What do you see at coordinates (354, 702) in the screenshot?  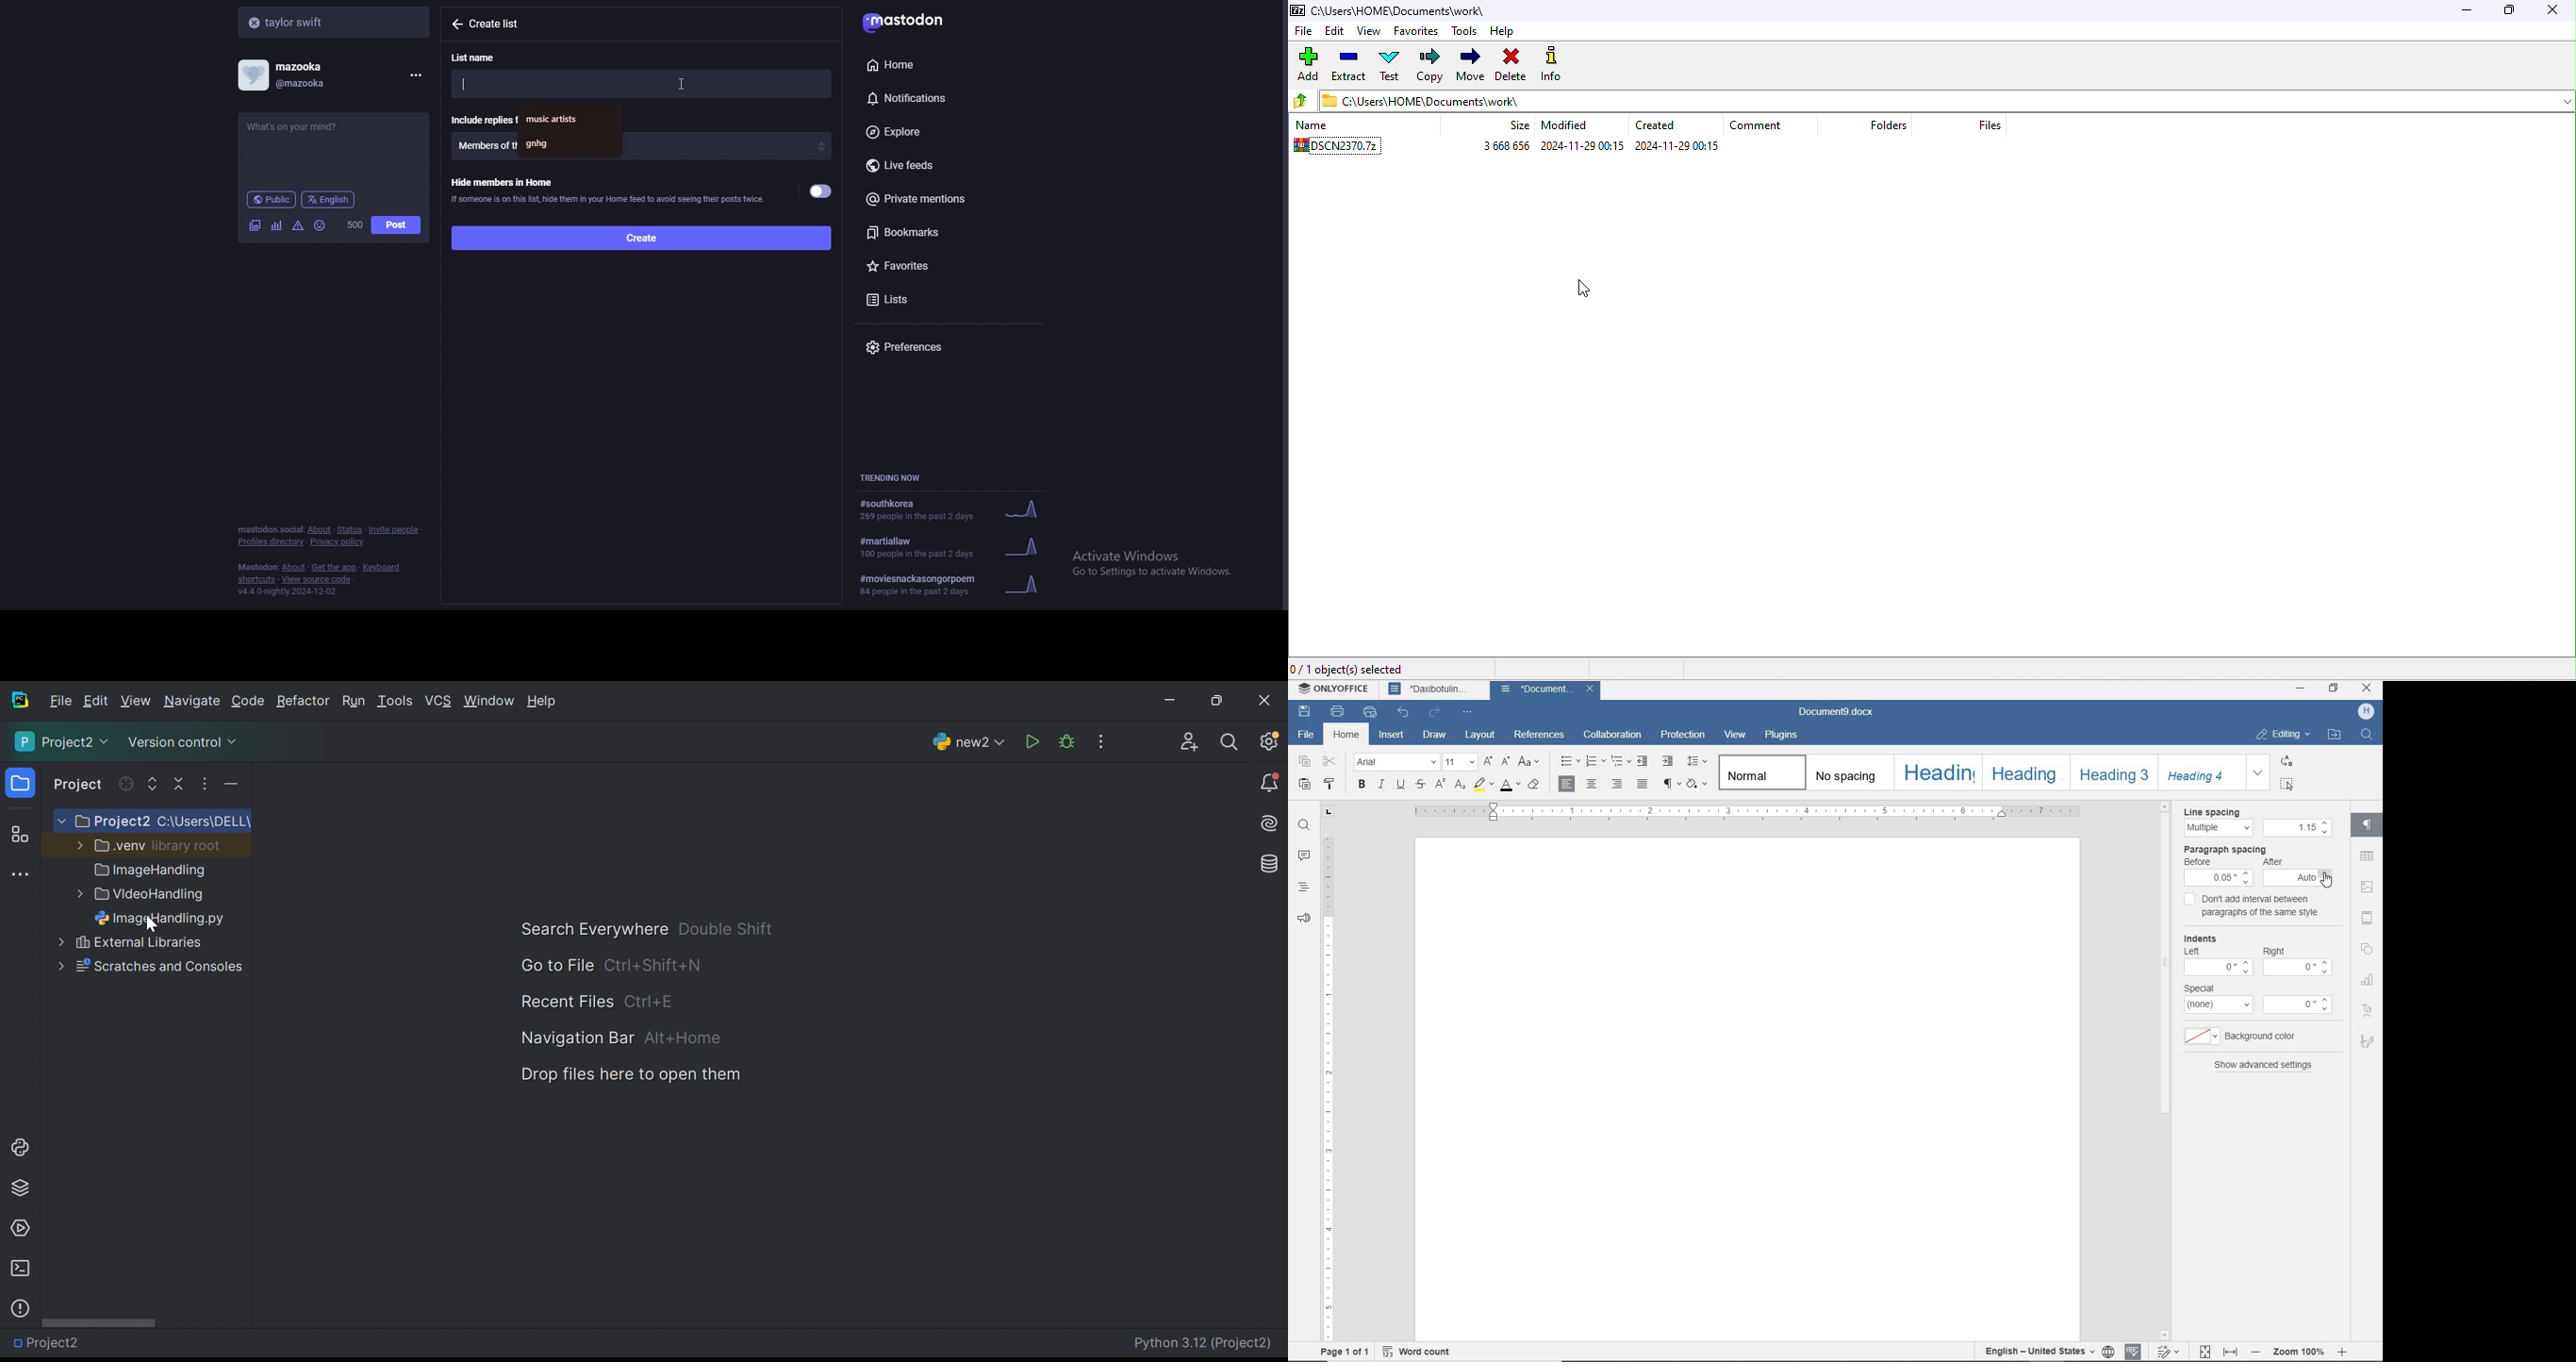 I see `Run` at bounding box center [354, 702].